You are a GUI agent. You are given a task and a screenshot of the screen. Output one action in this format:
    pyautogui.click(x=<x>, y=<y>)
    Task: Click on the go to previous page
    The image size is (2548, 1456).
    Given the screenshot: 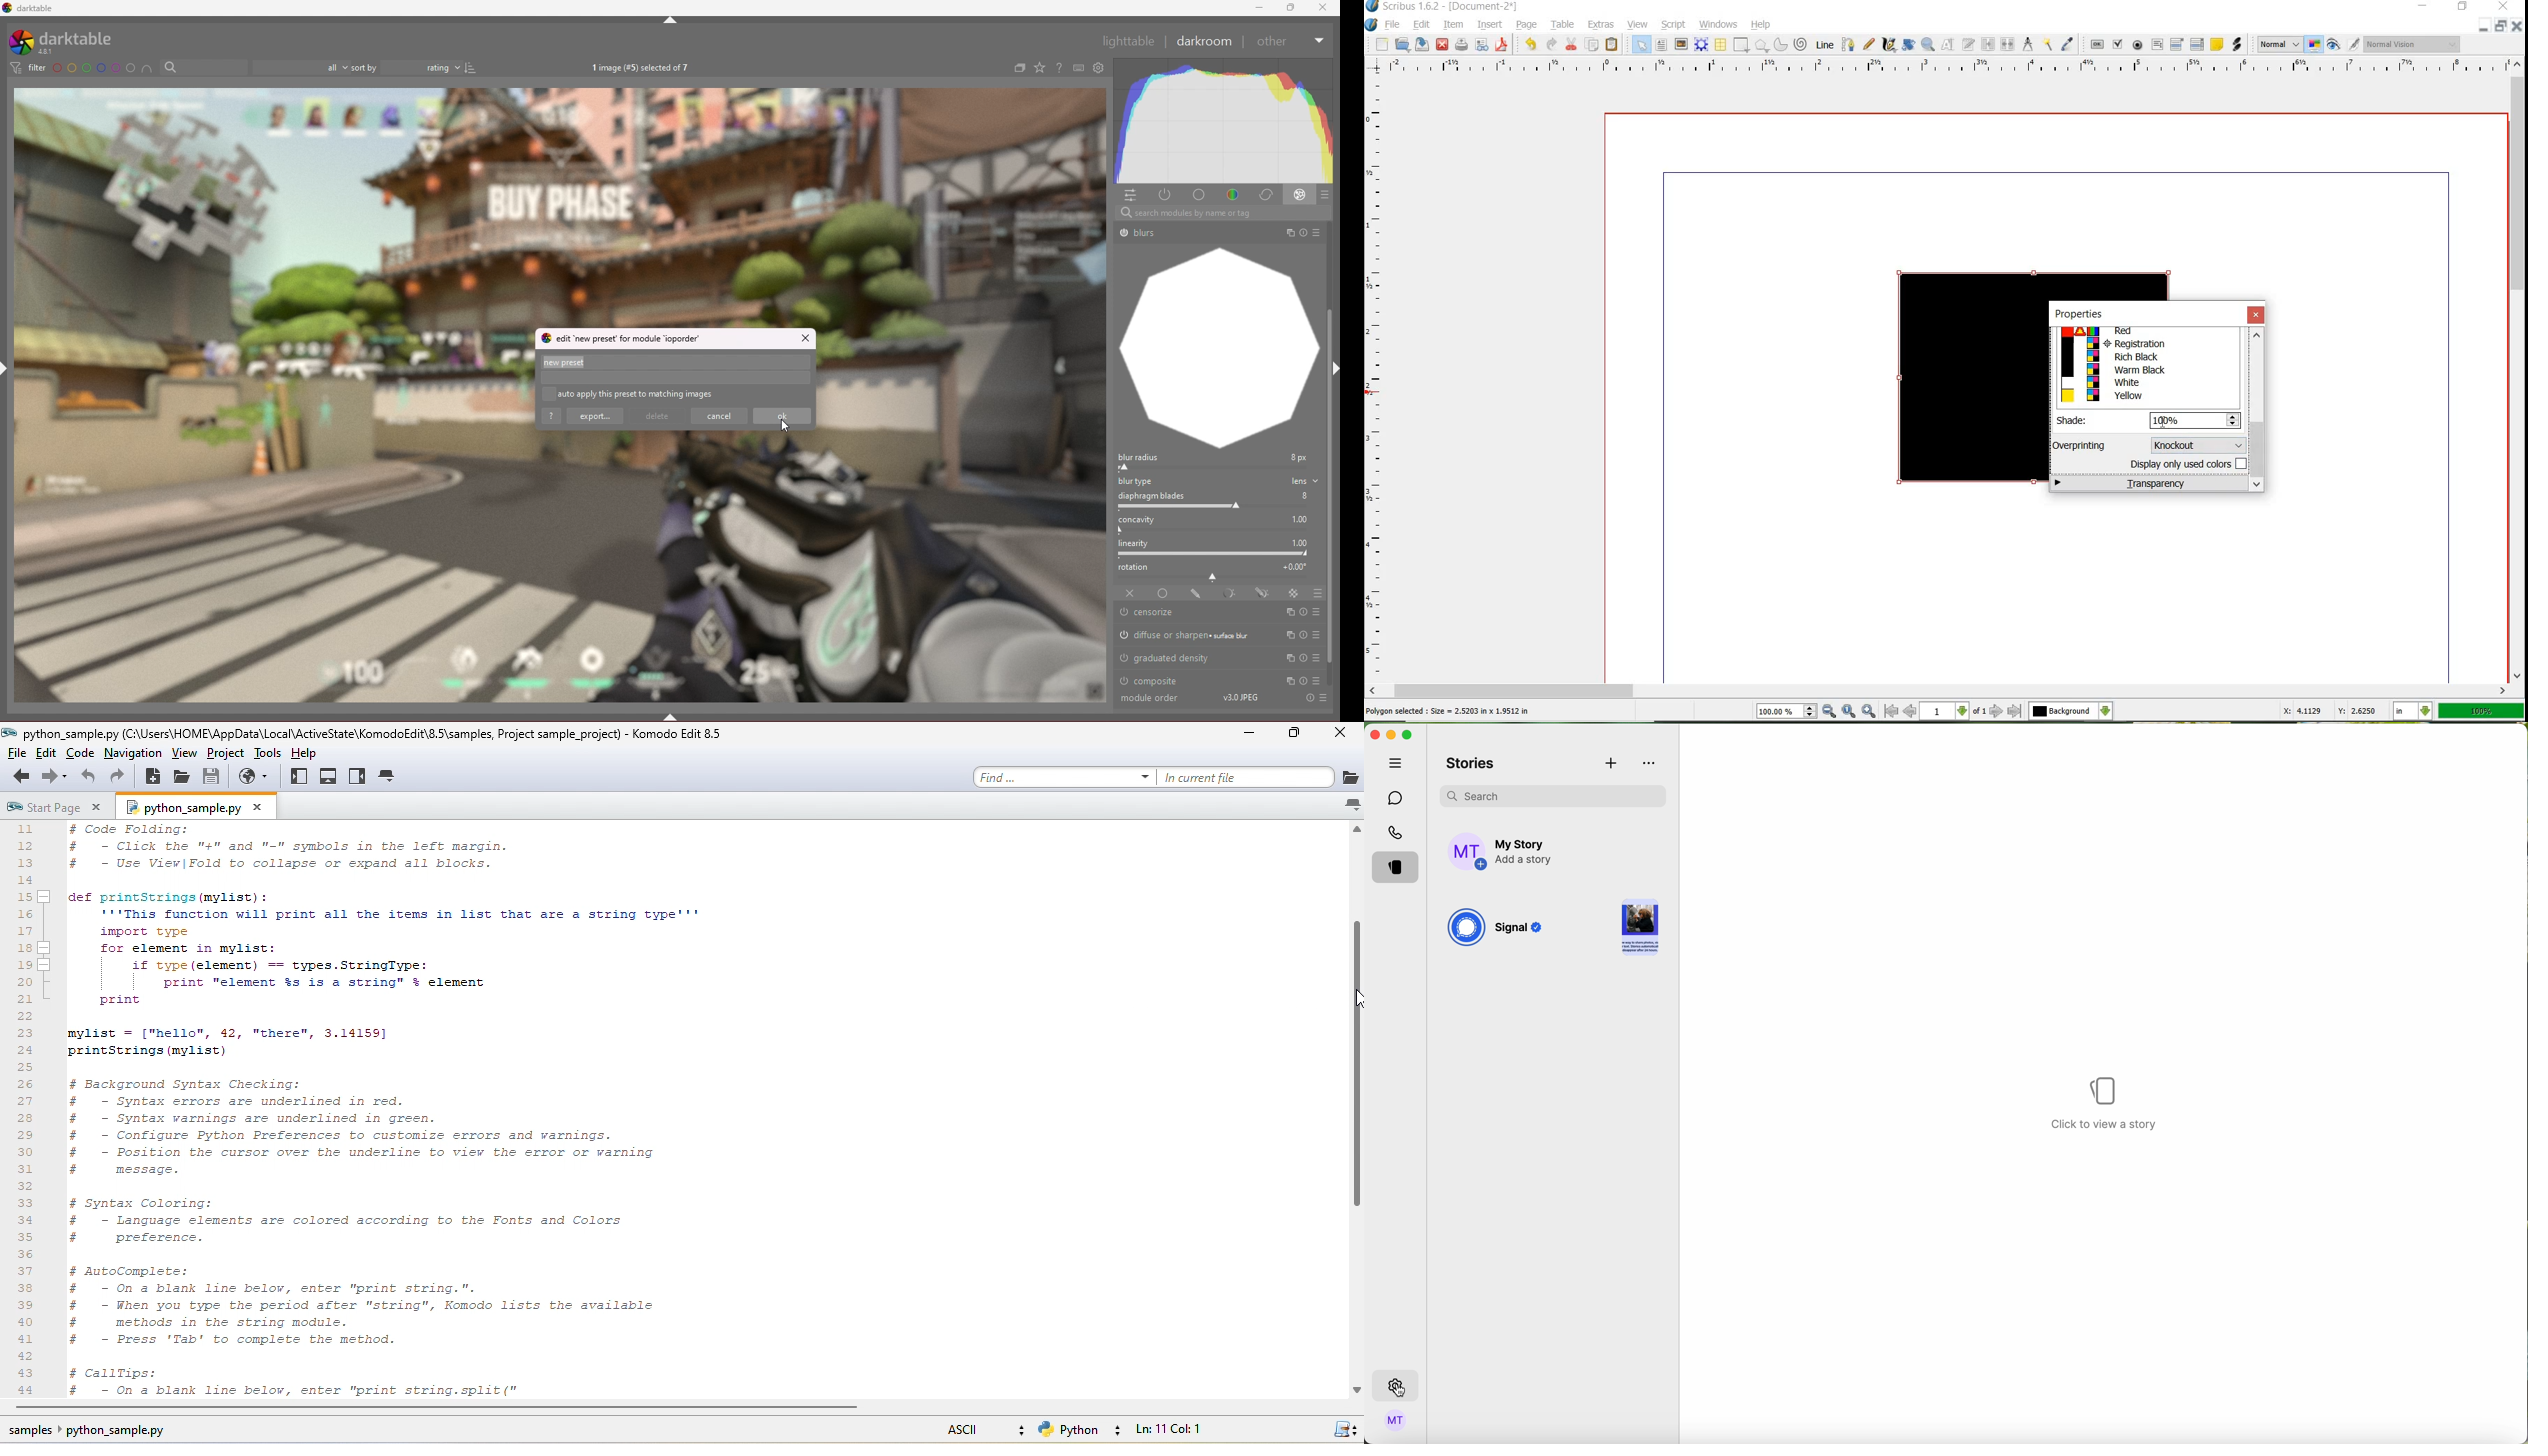 What is the action you would take?
    pyautogui.click(x=1910, y=712)
    